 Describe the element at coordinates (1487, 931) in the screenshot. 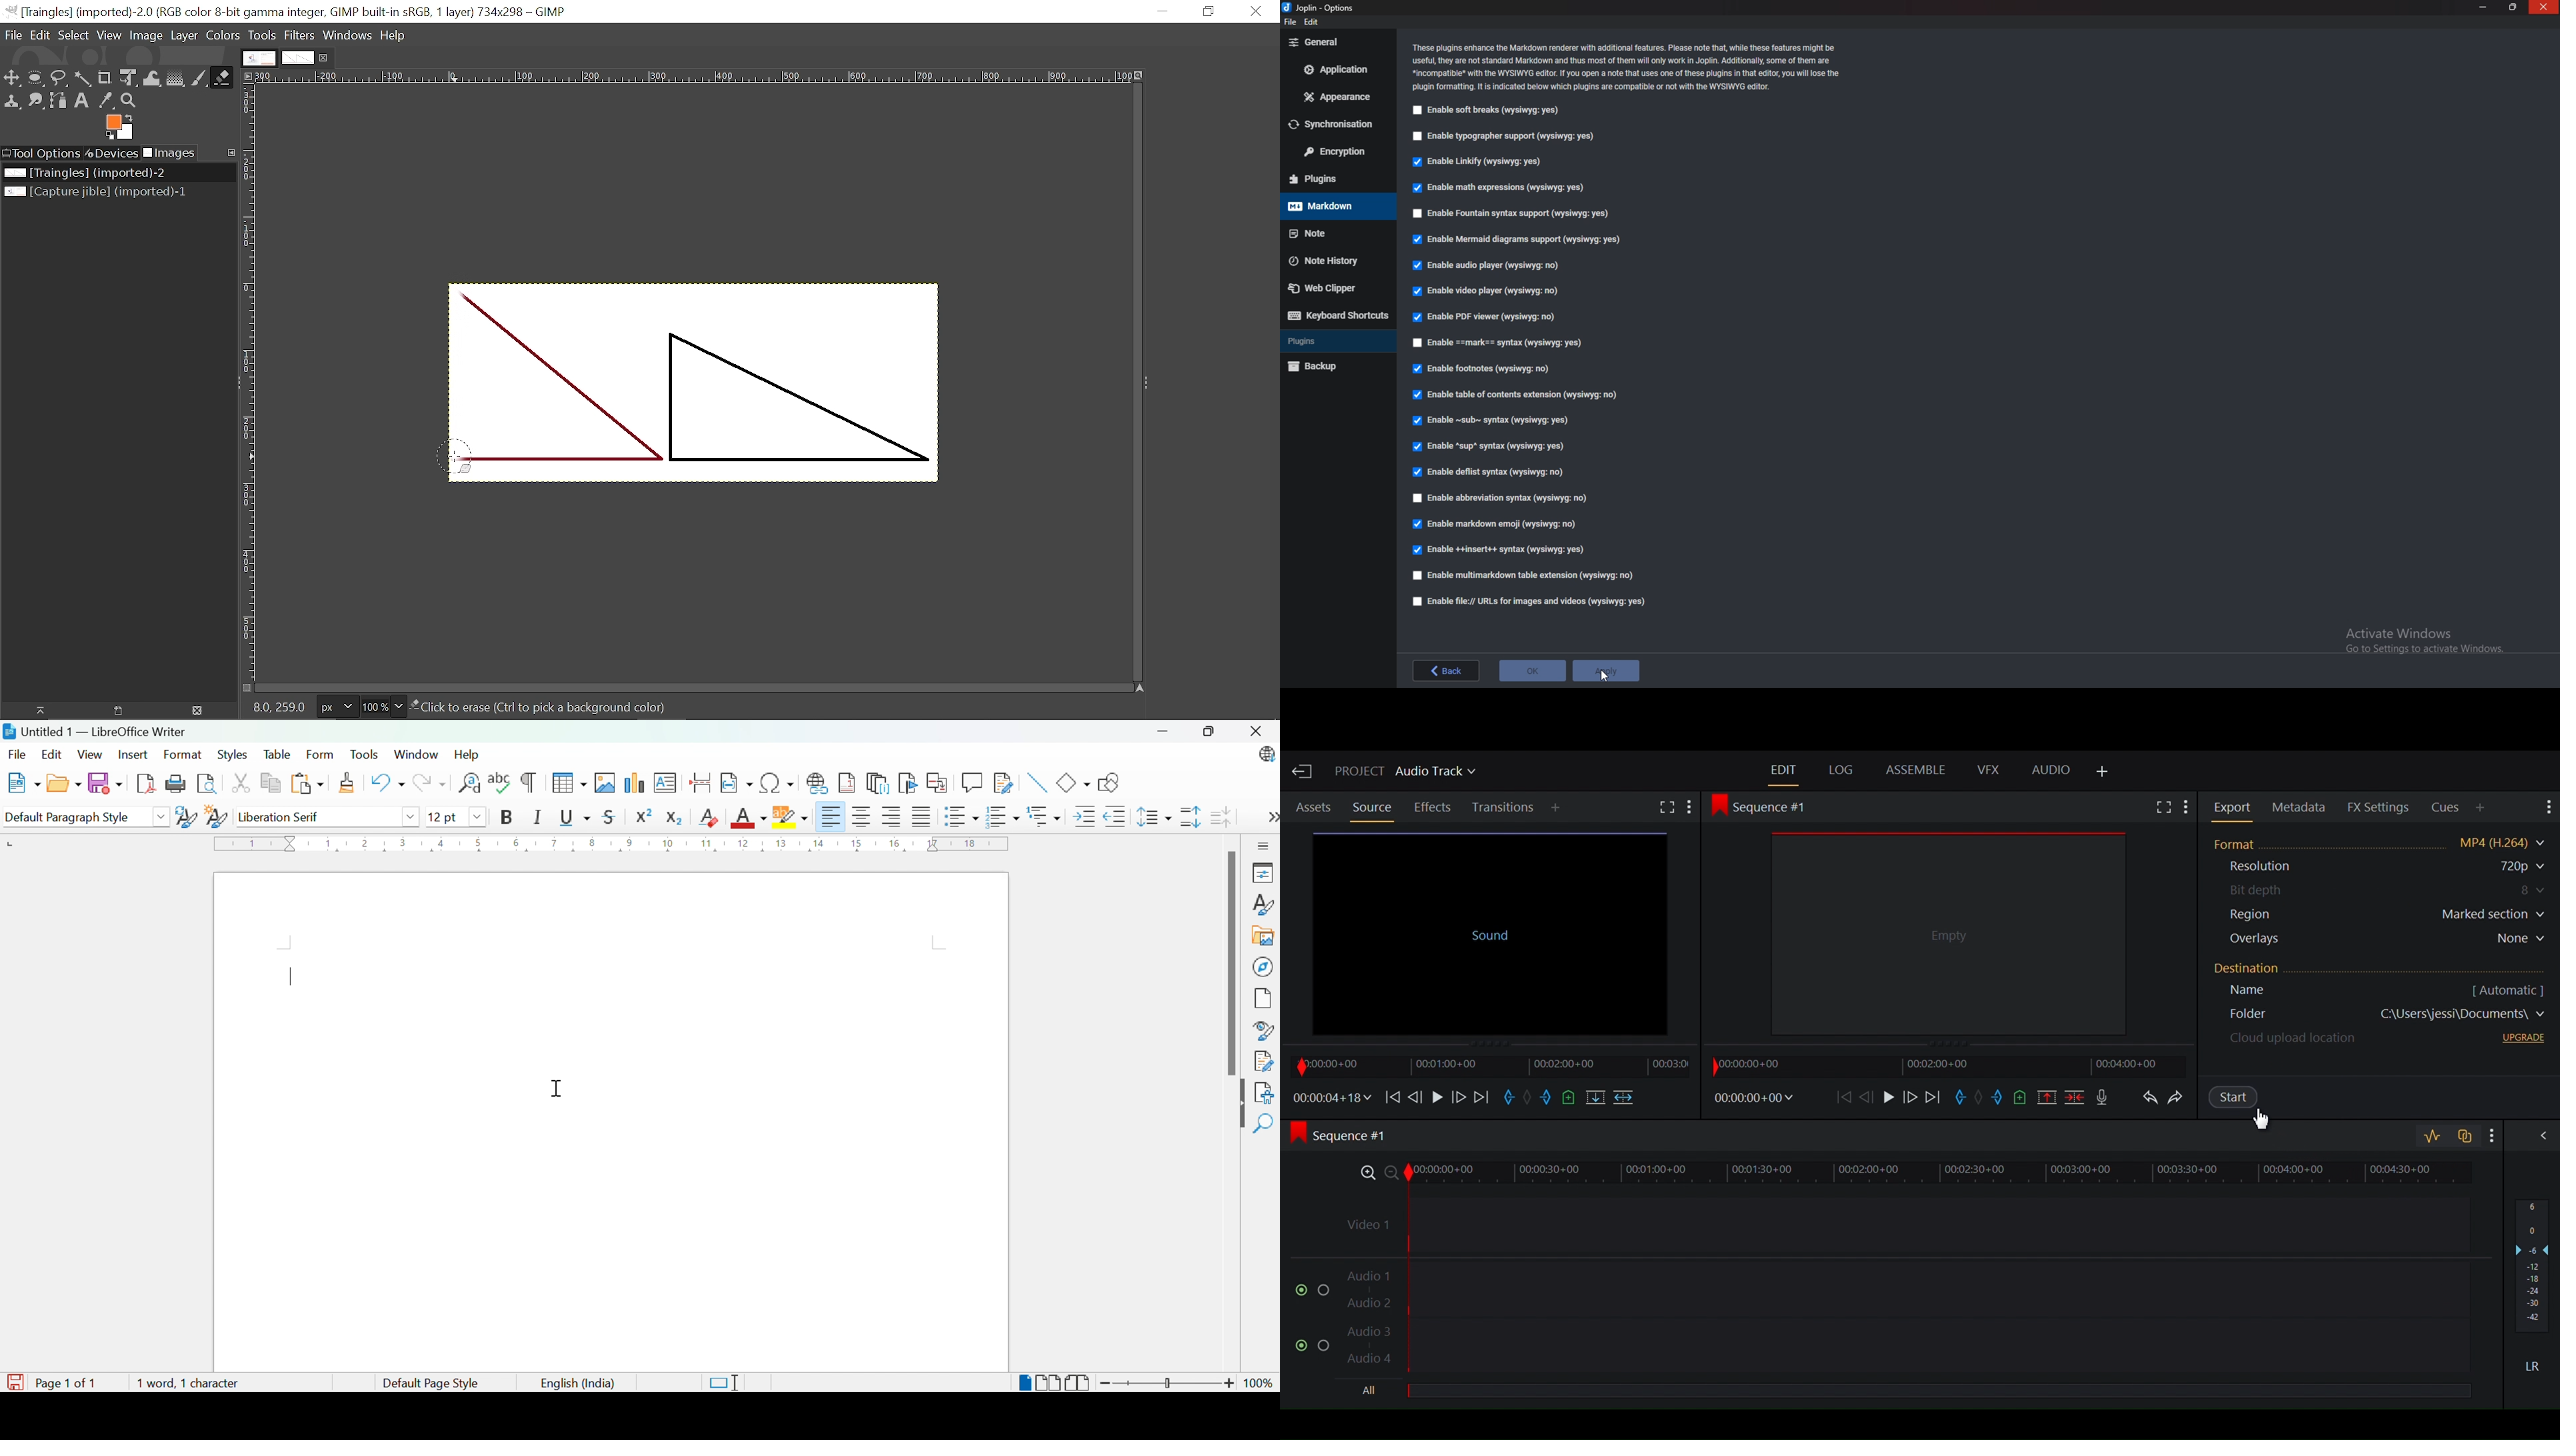

I see `Sound` at that location.